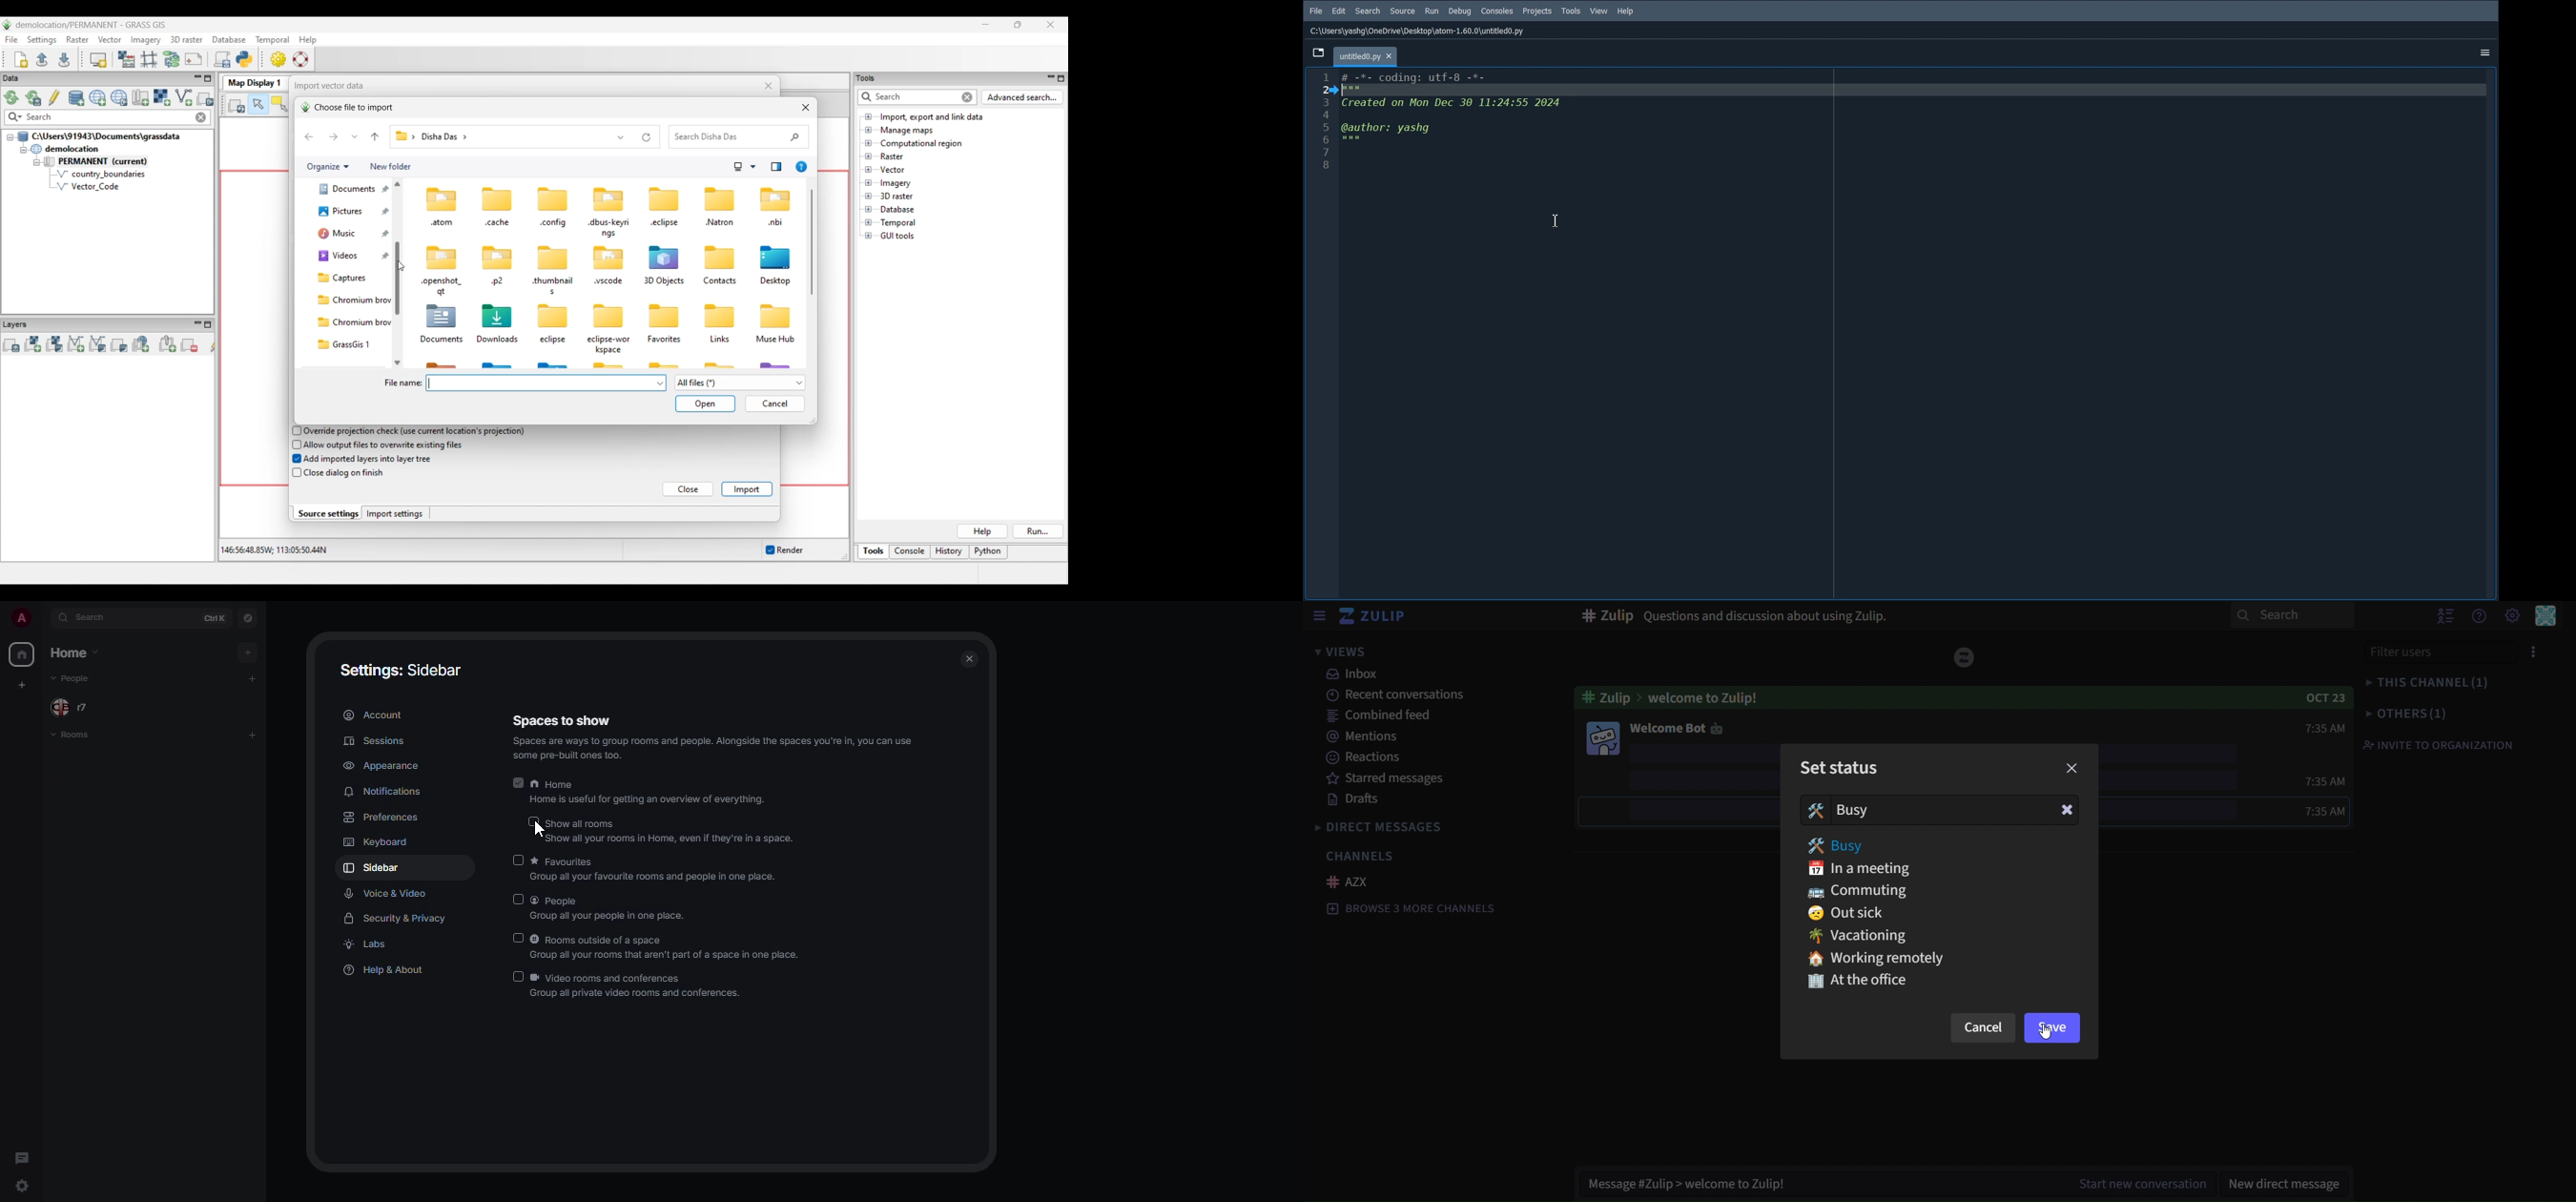 This screenshot has height=1204, width=2576. I want to click on Search, so click(1368, 11).